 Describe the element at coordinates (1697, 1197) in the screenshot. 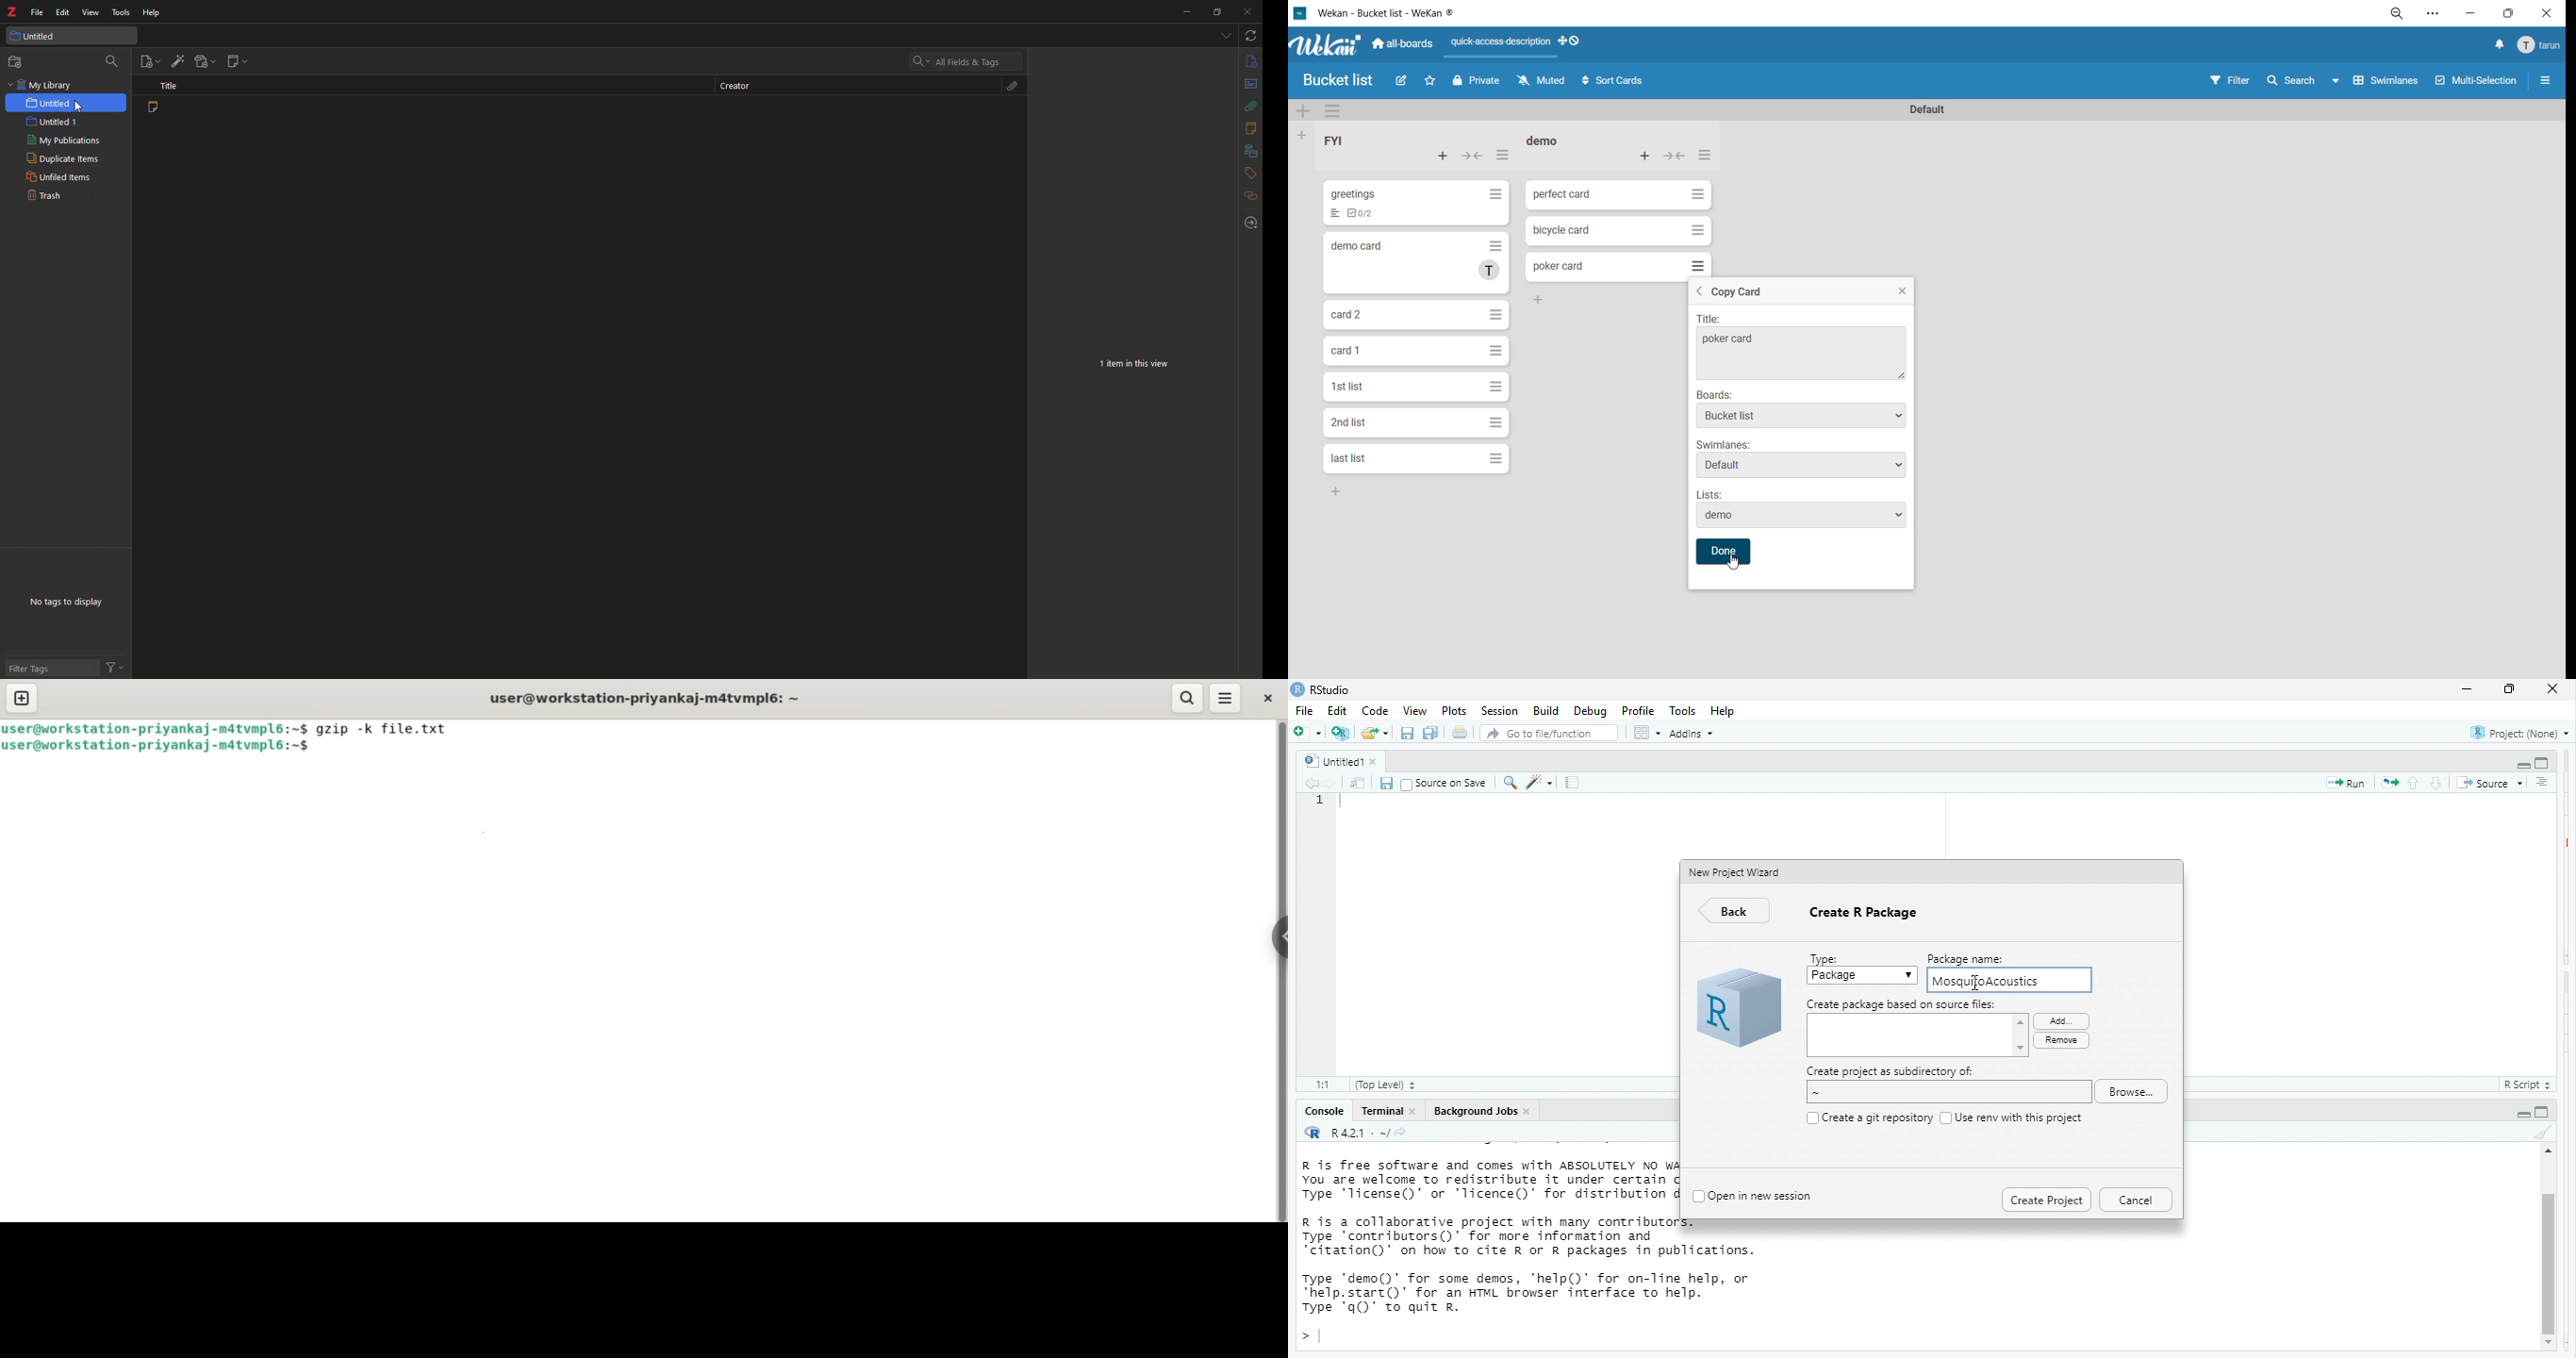

I see `checkbox` at that location.